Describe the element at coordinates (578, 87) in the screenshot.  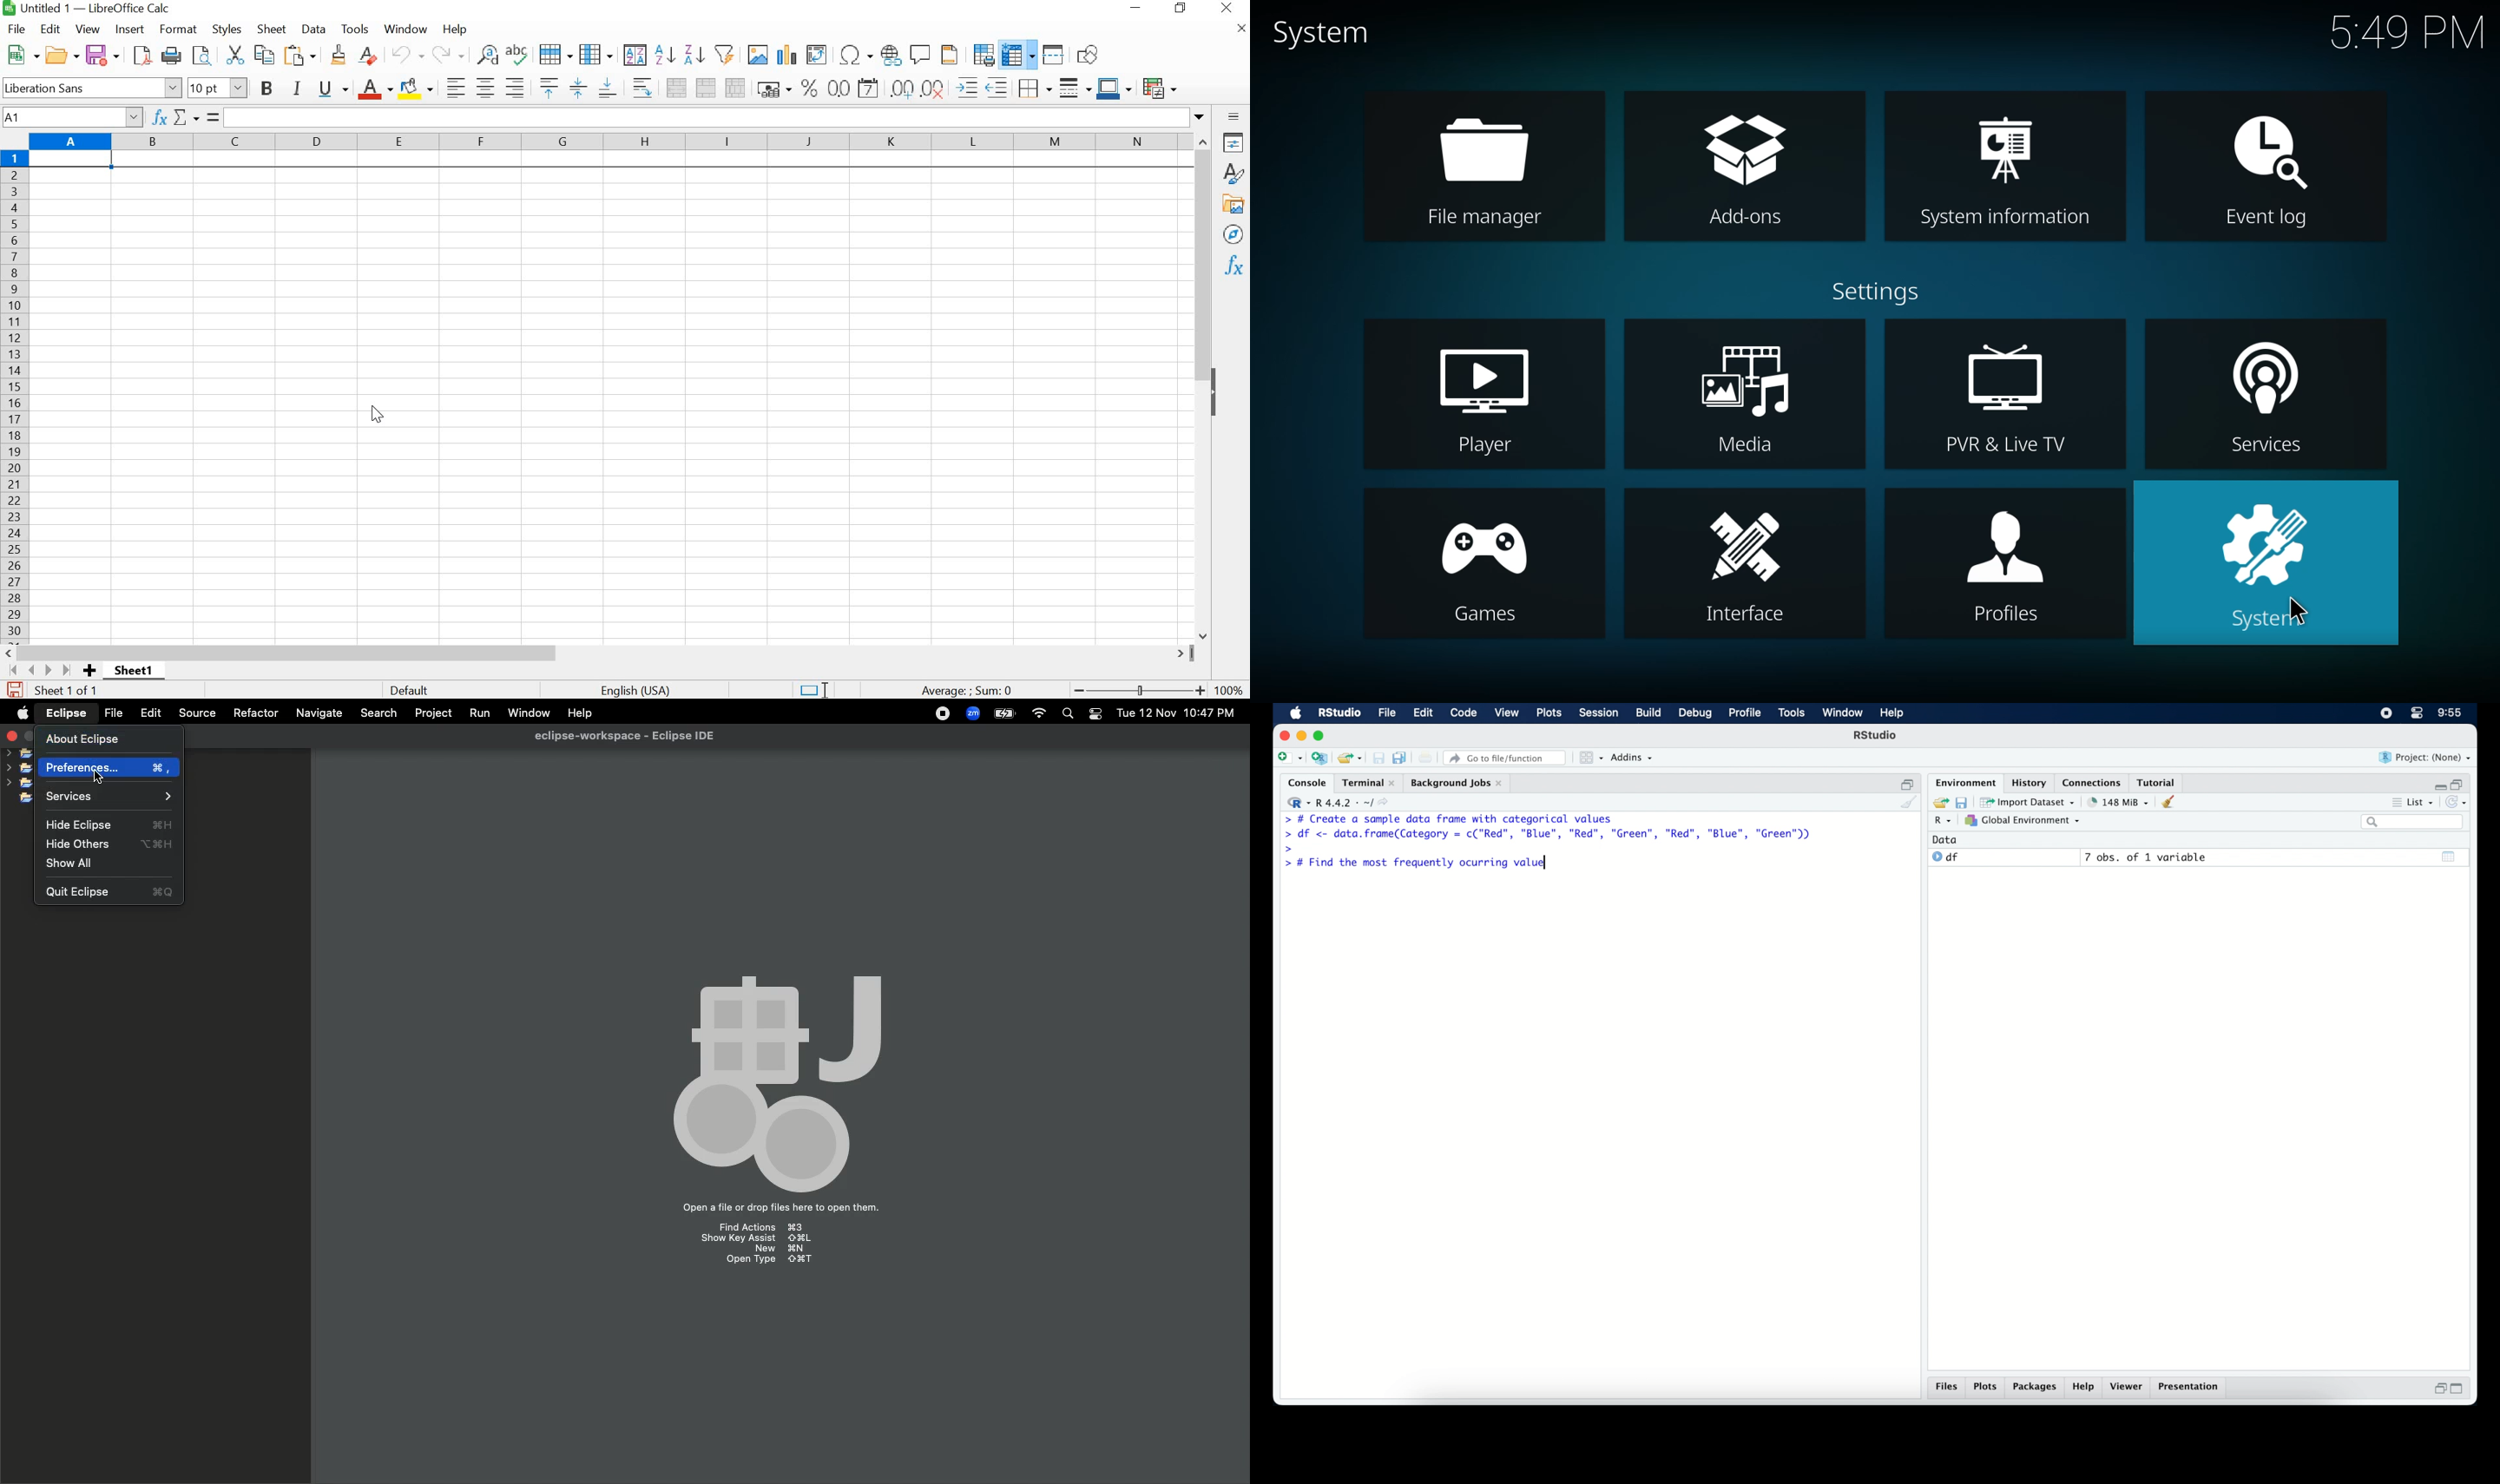
I see `CENTER VERTICALLY` at that location.